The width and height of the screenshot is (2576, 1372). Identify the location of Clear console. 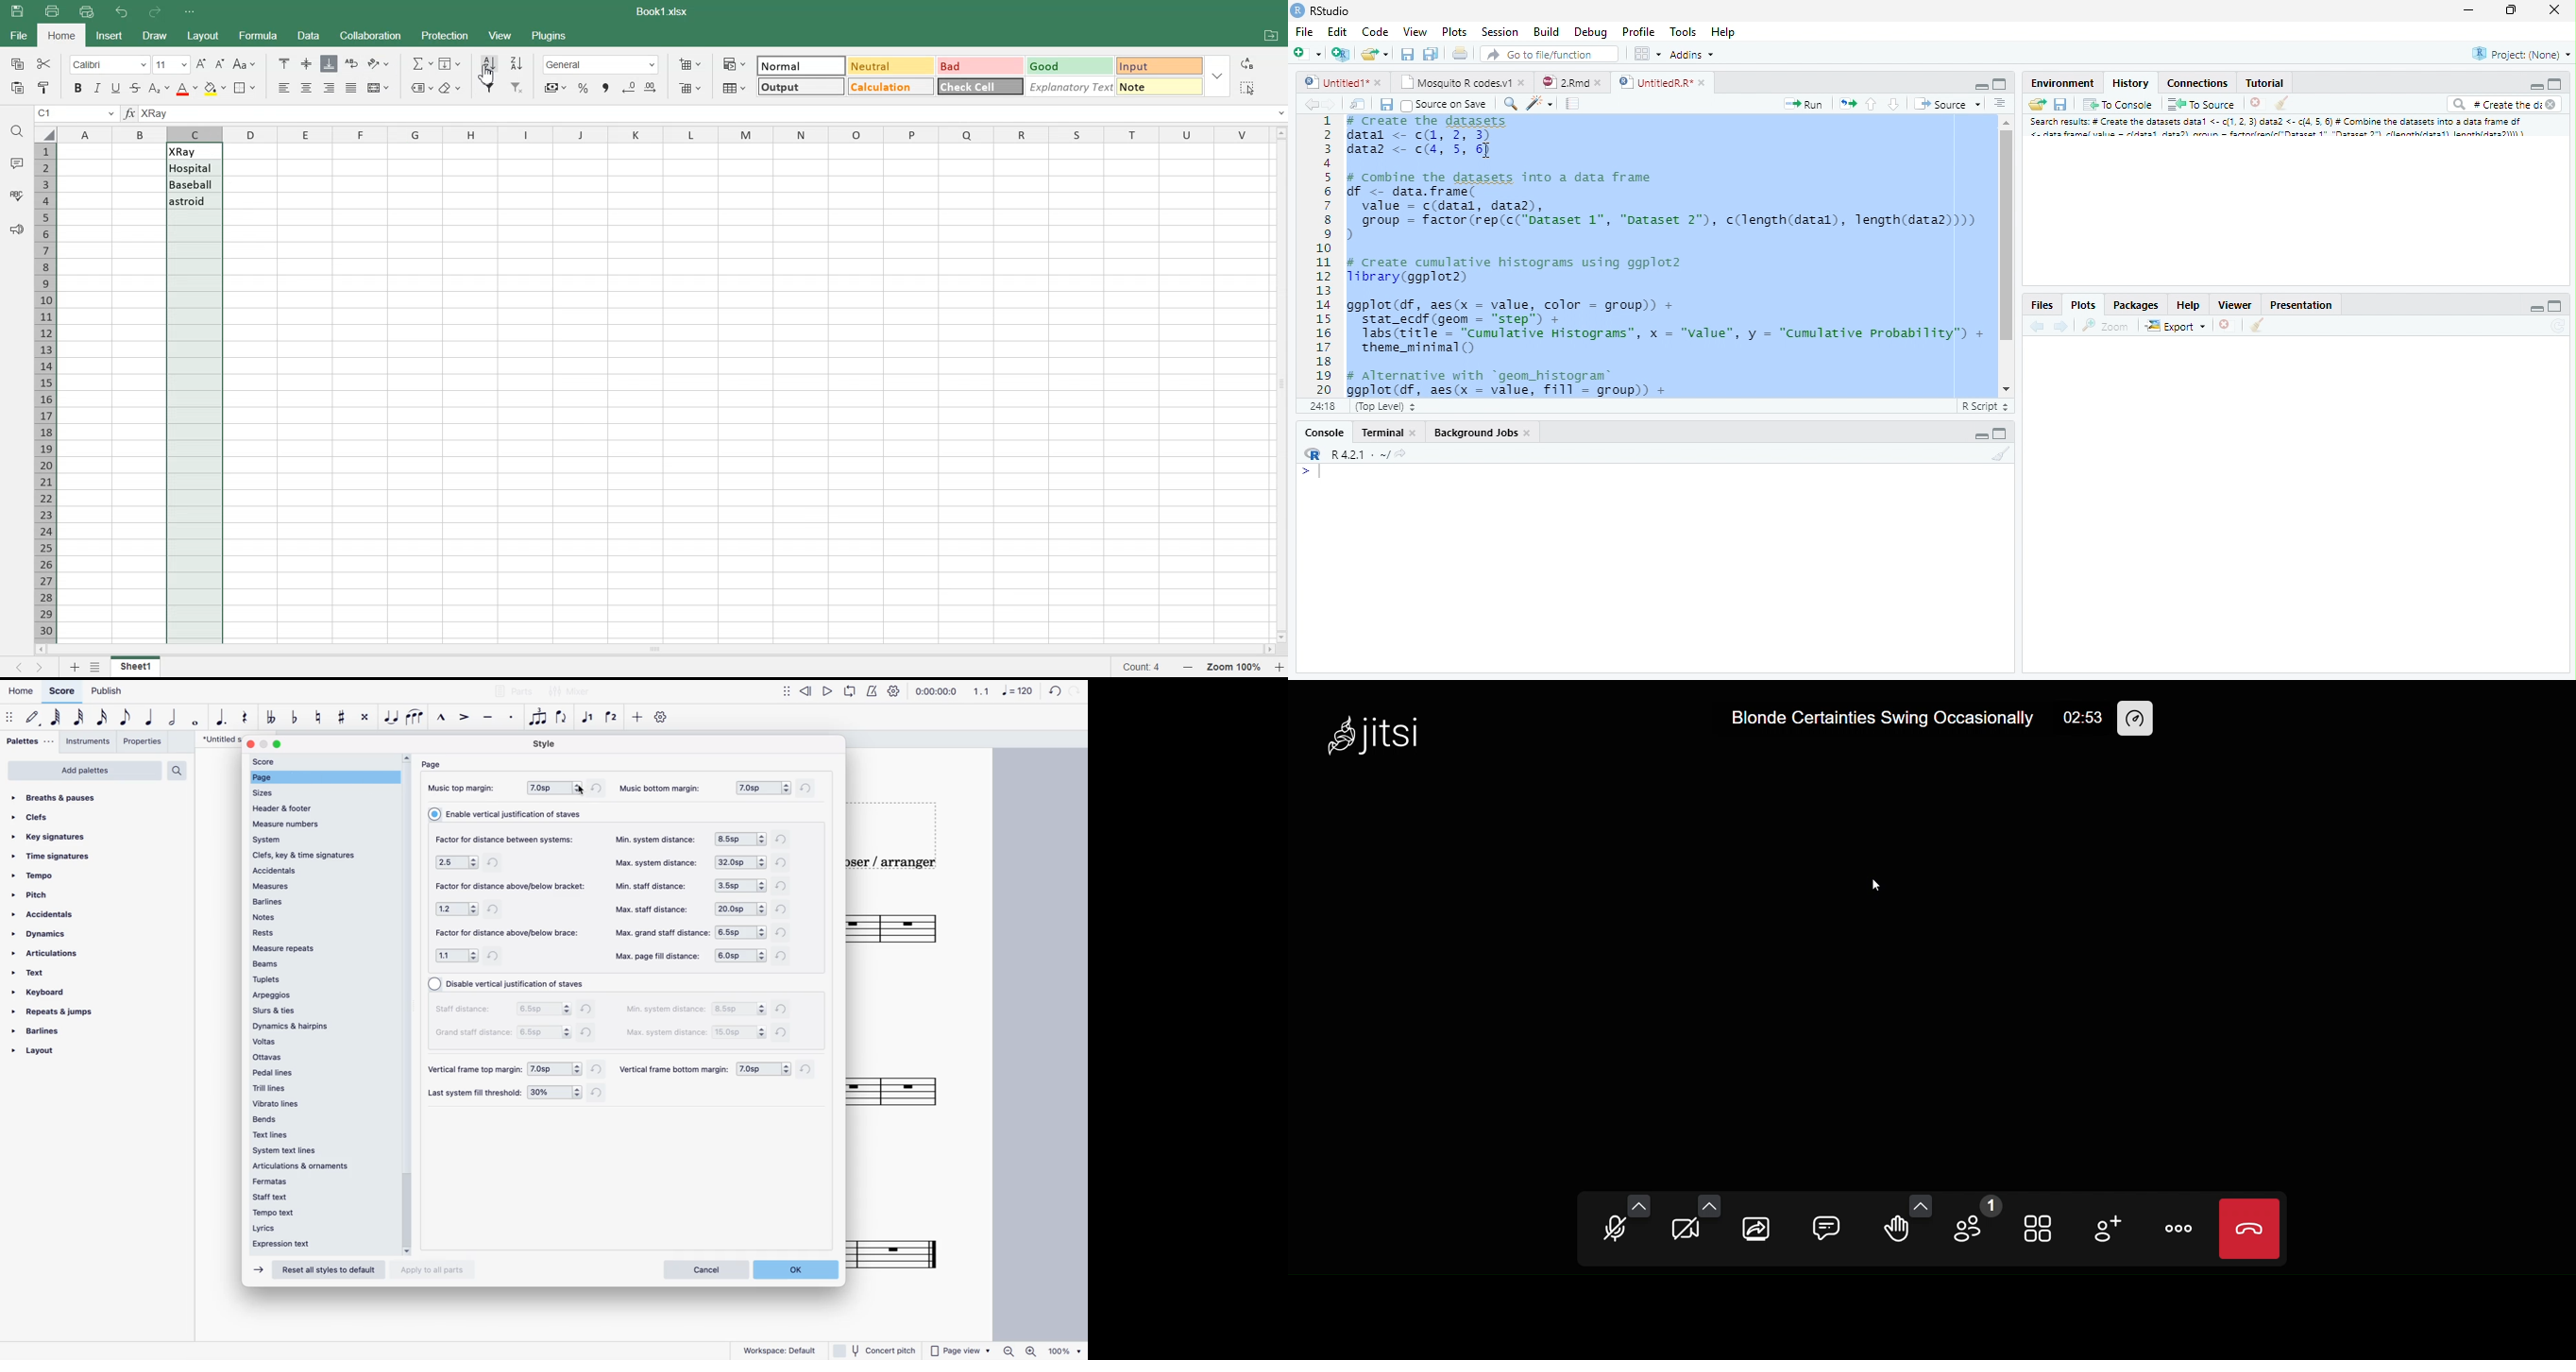
(2260, 327).